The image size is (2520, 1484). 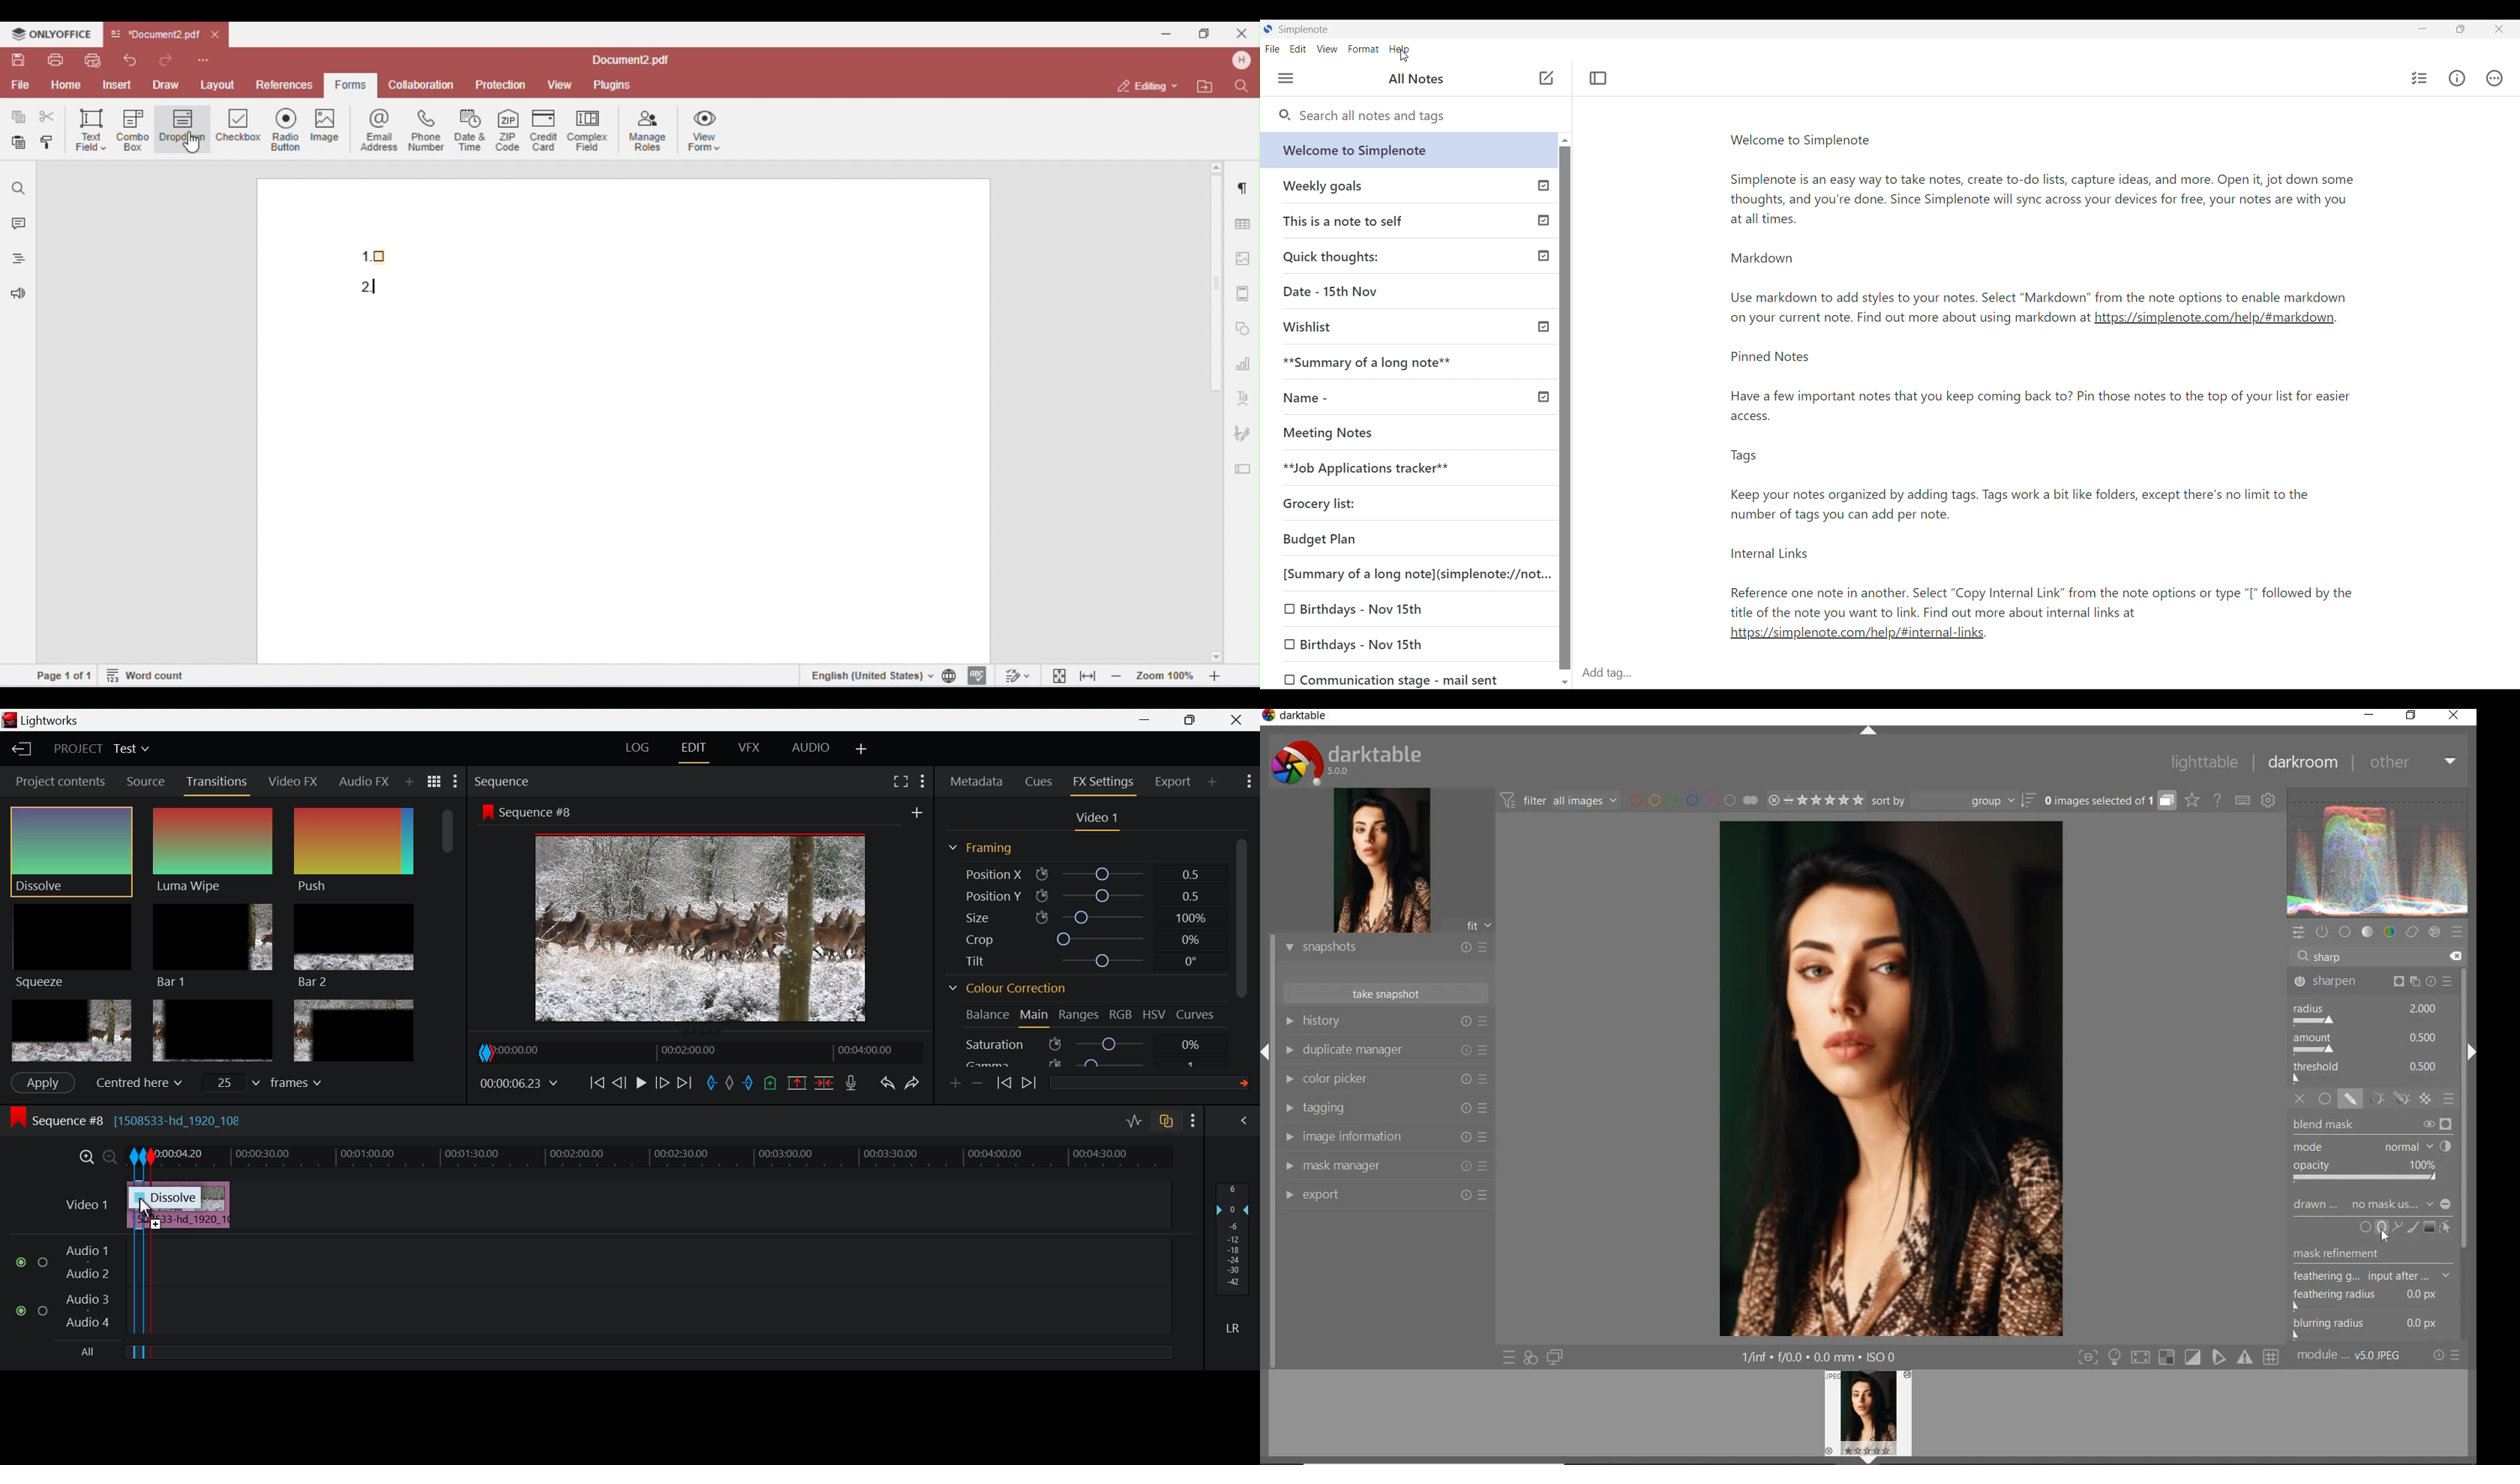 I want to click on Actions, so click(x=2495, y=78).